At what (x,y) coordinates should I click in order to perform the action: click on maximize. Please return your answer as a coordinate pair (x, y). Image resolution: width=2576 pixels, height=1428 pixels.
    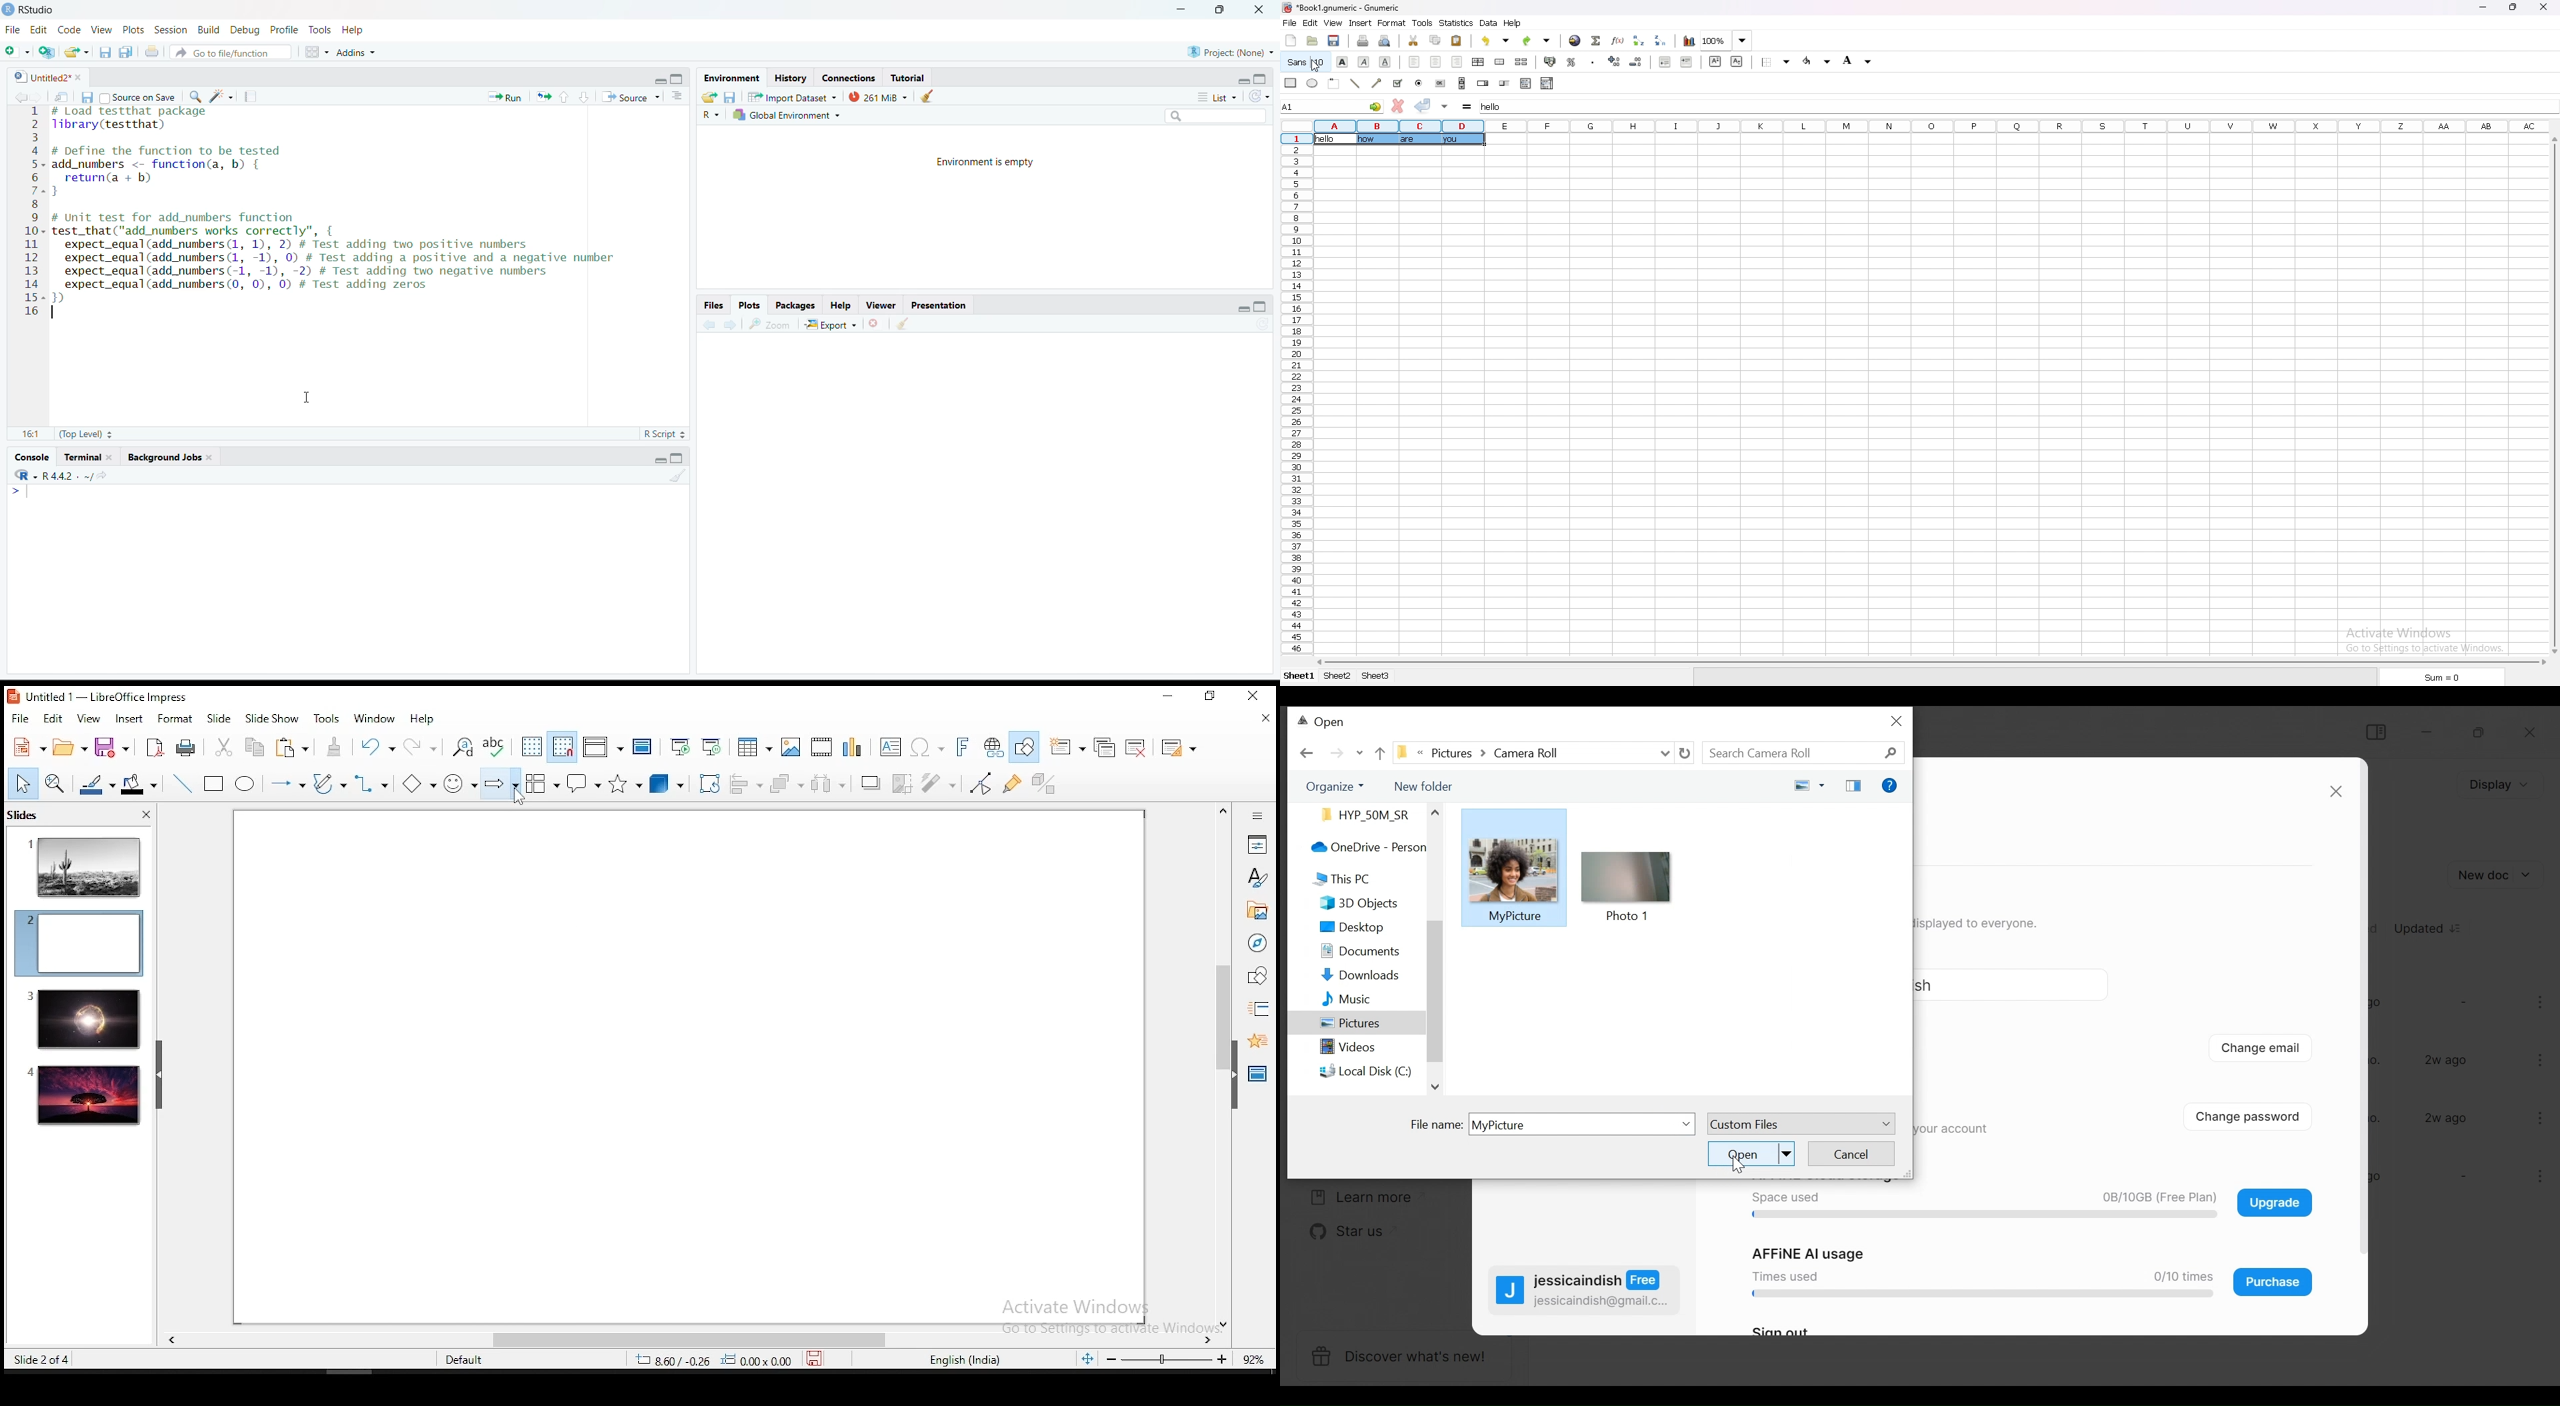
    Looking at the image, I should click on (678, 457).